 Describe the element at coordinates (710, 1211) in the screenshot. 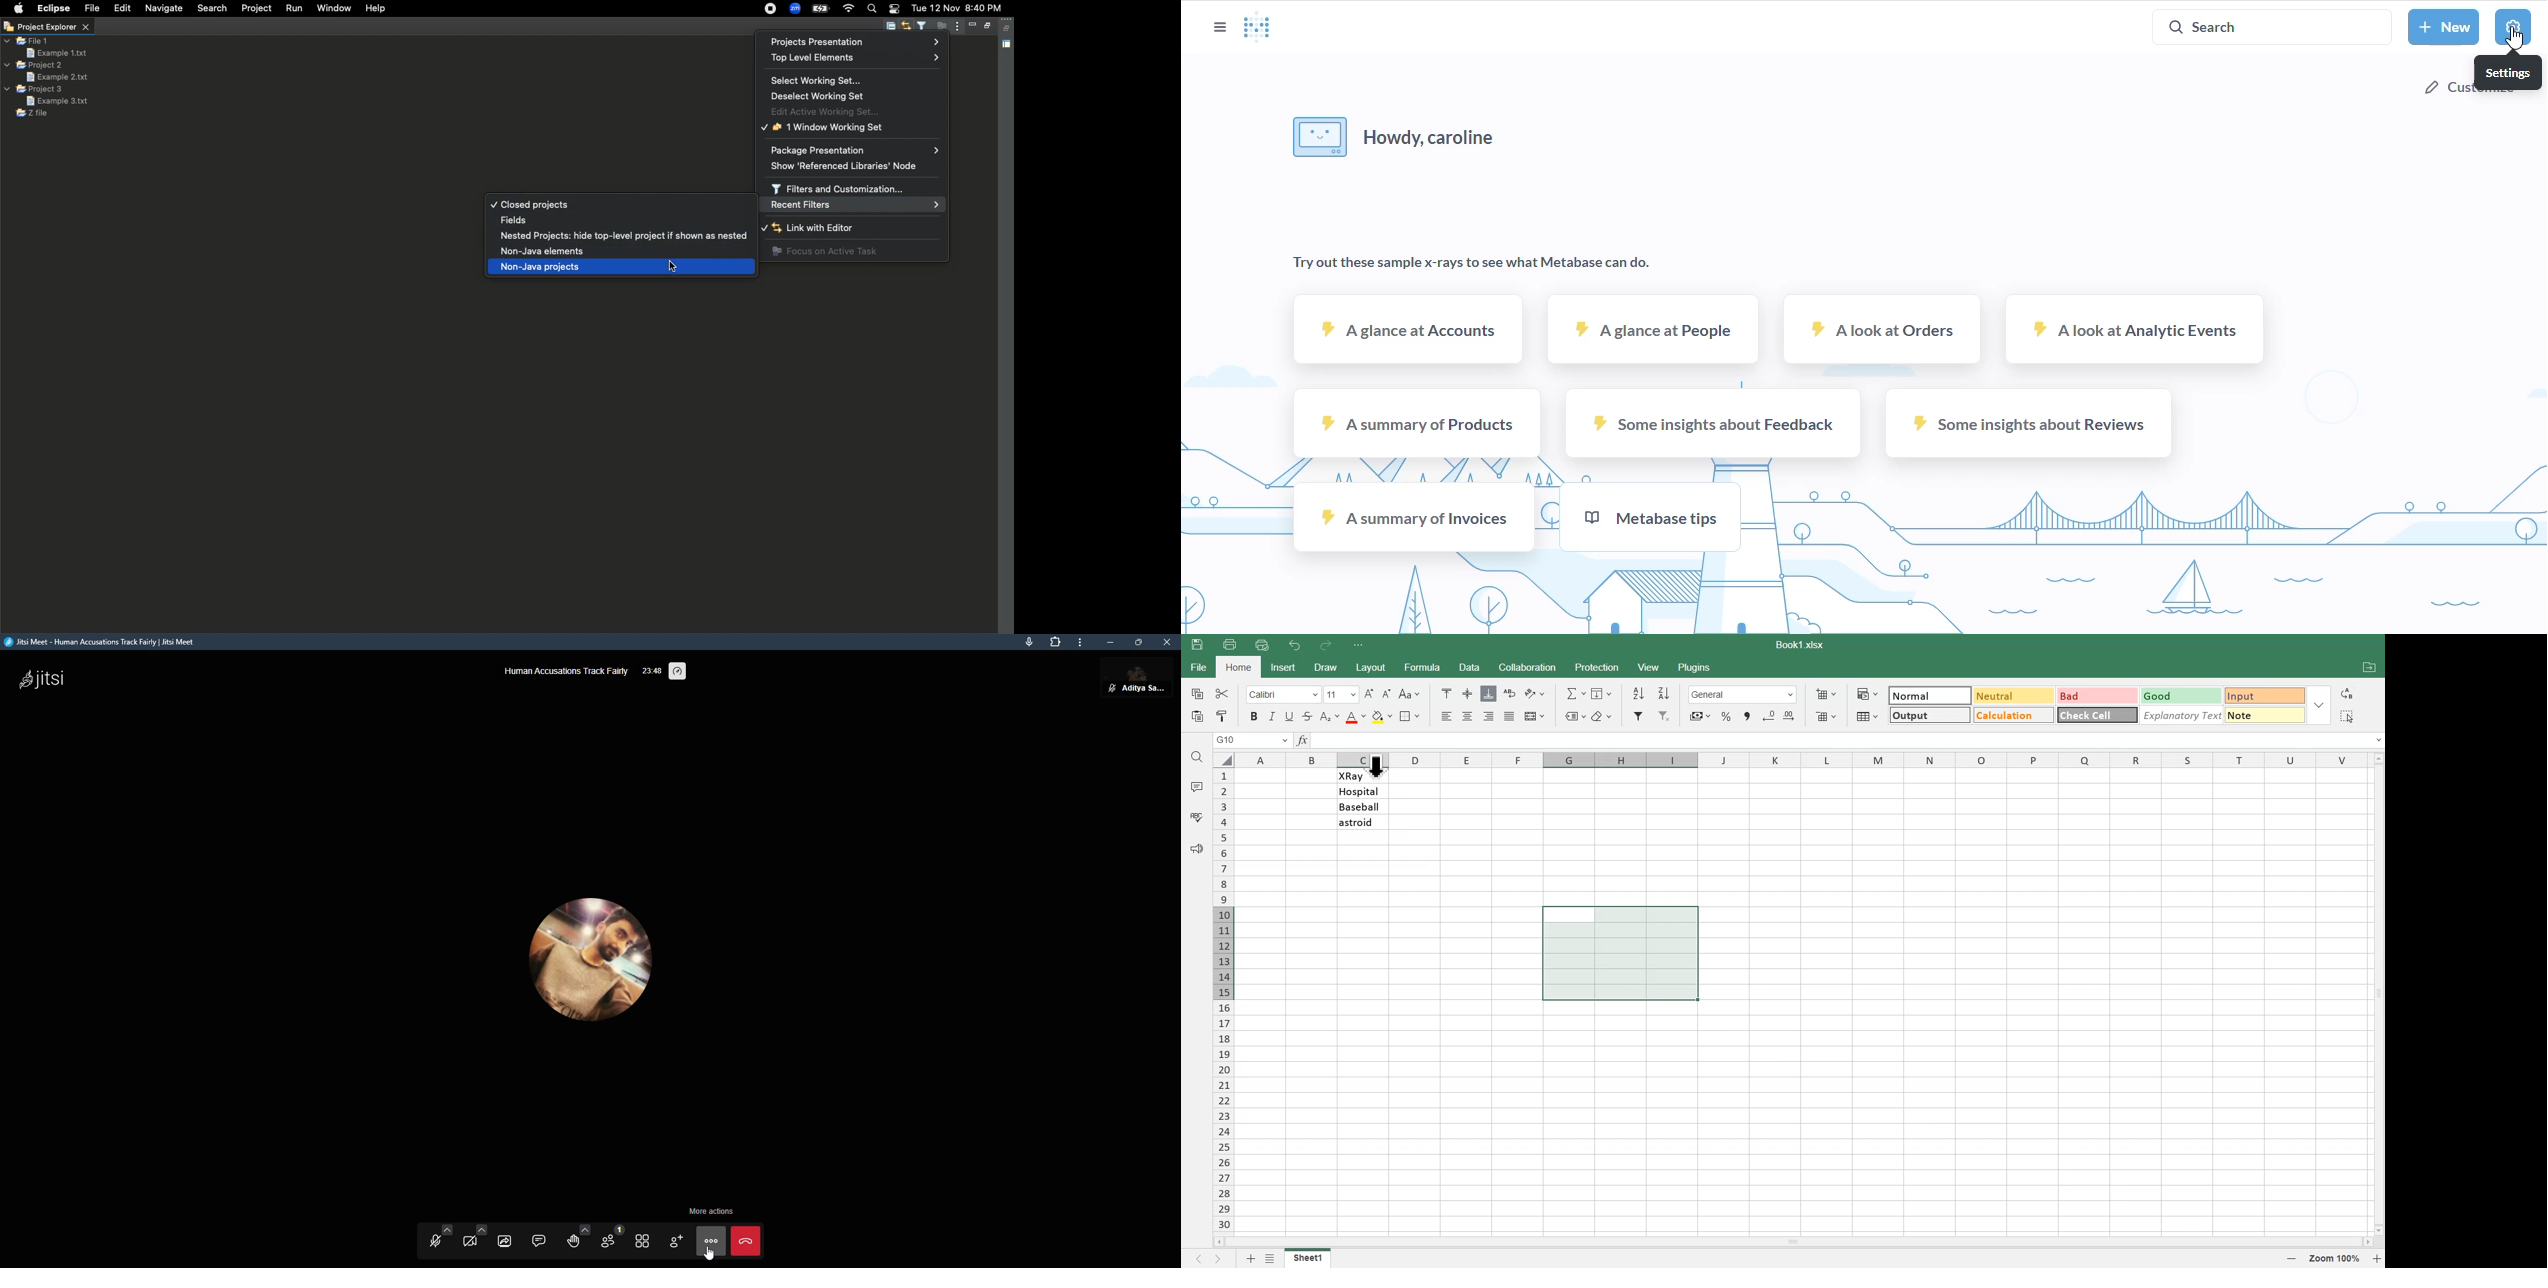

I see `more actions` at that location.